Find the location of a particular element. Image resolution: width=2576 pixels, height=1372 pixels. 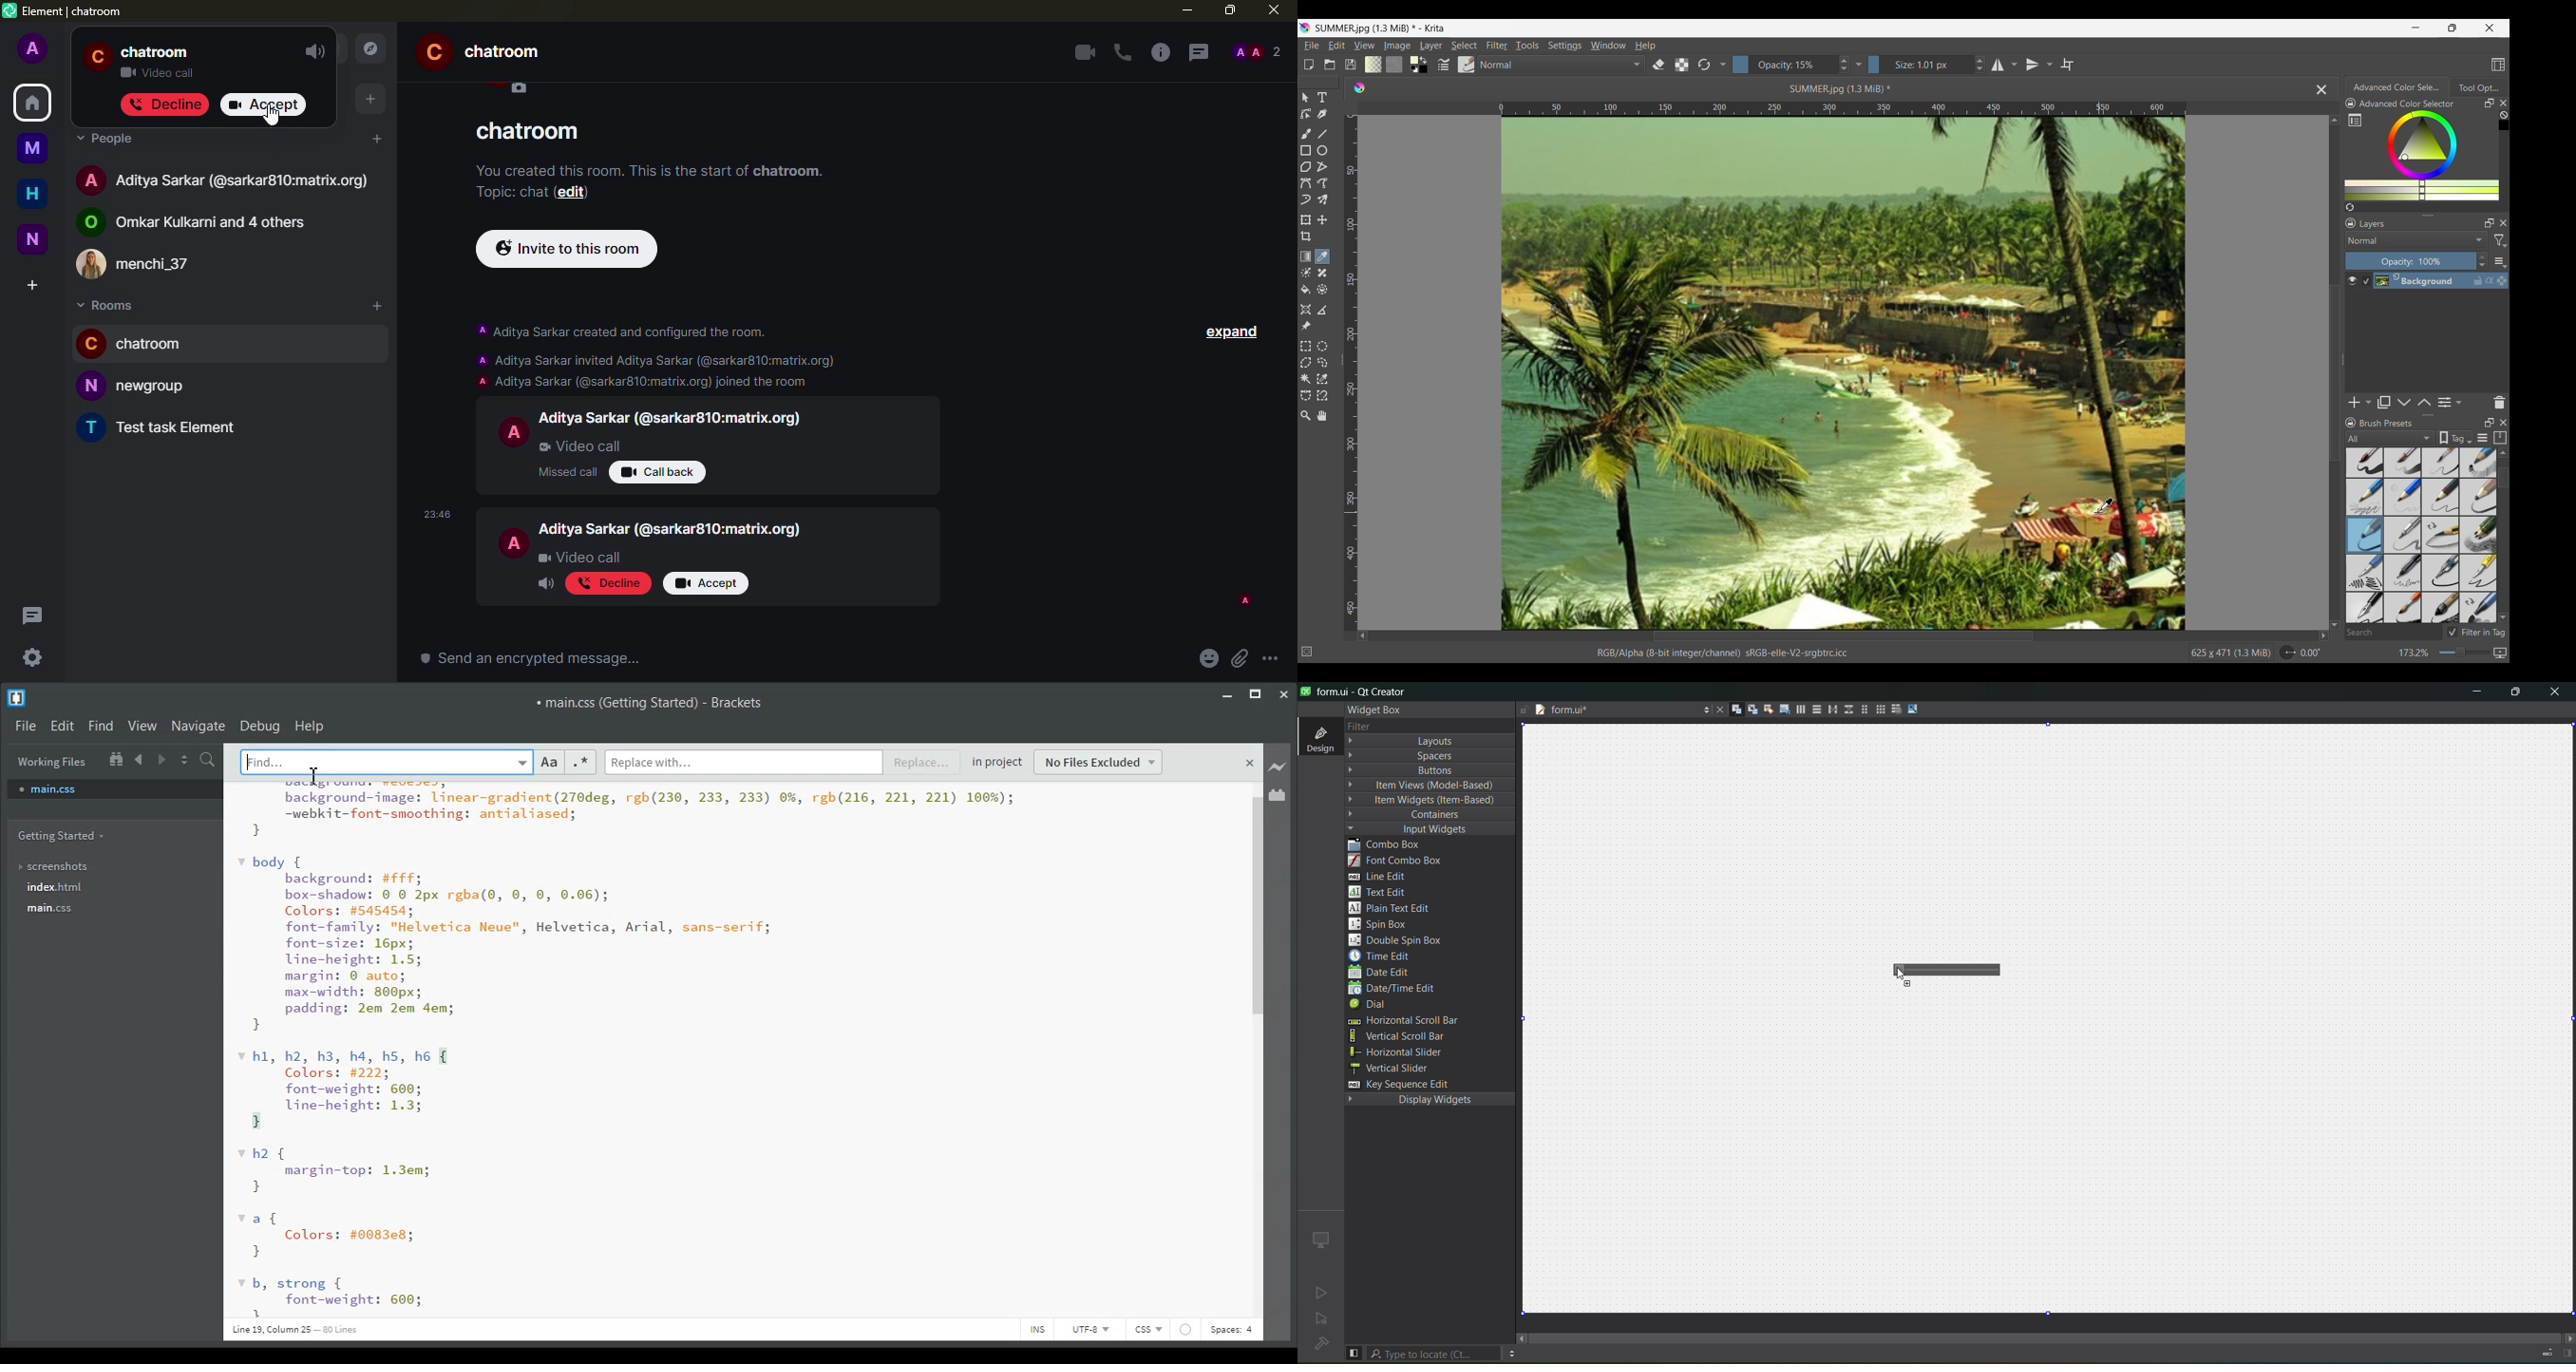

input widgets is located at coordinates (1417, 829).